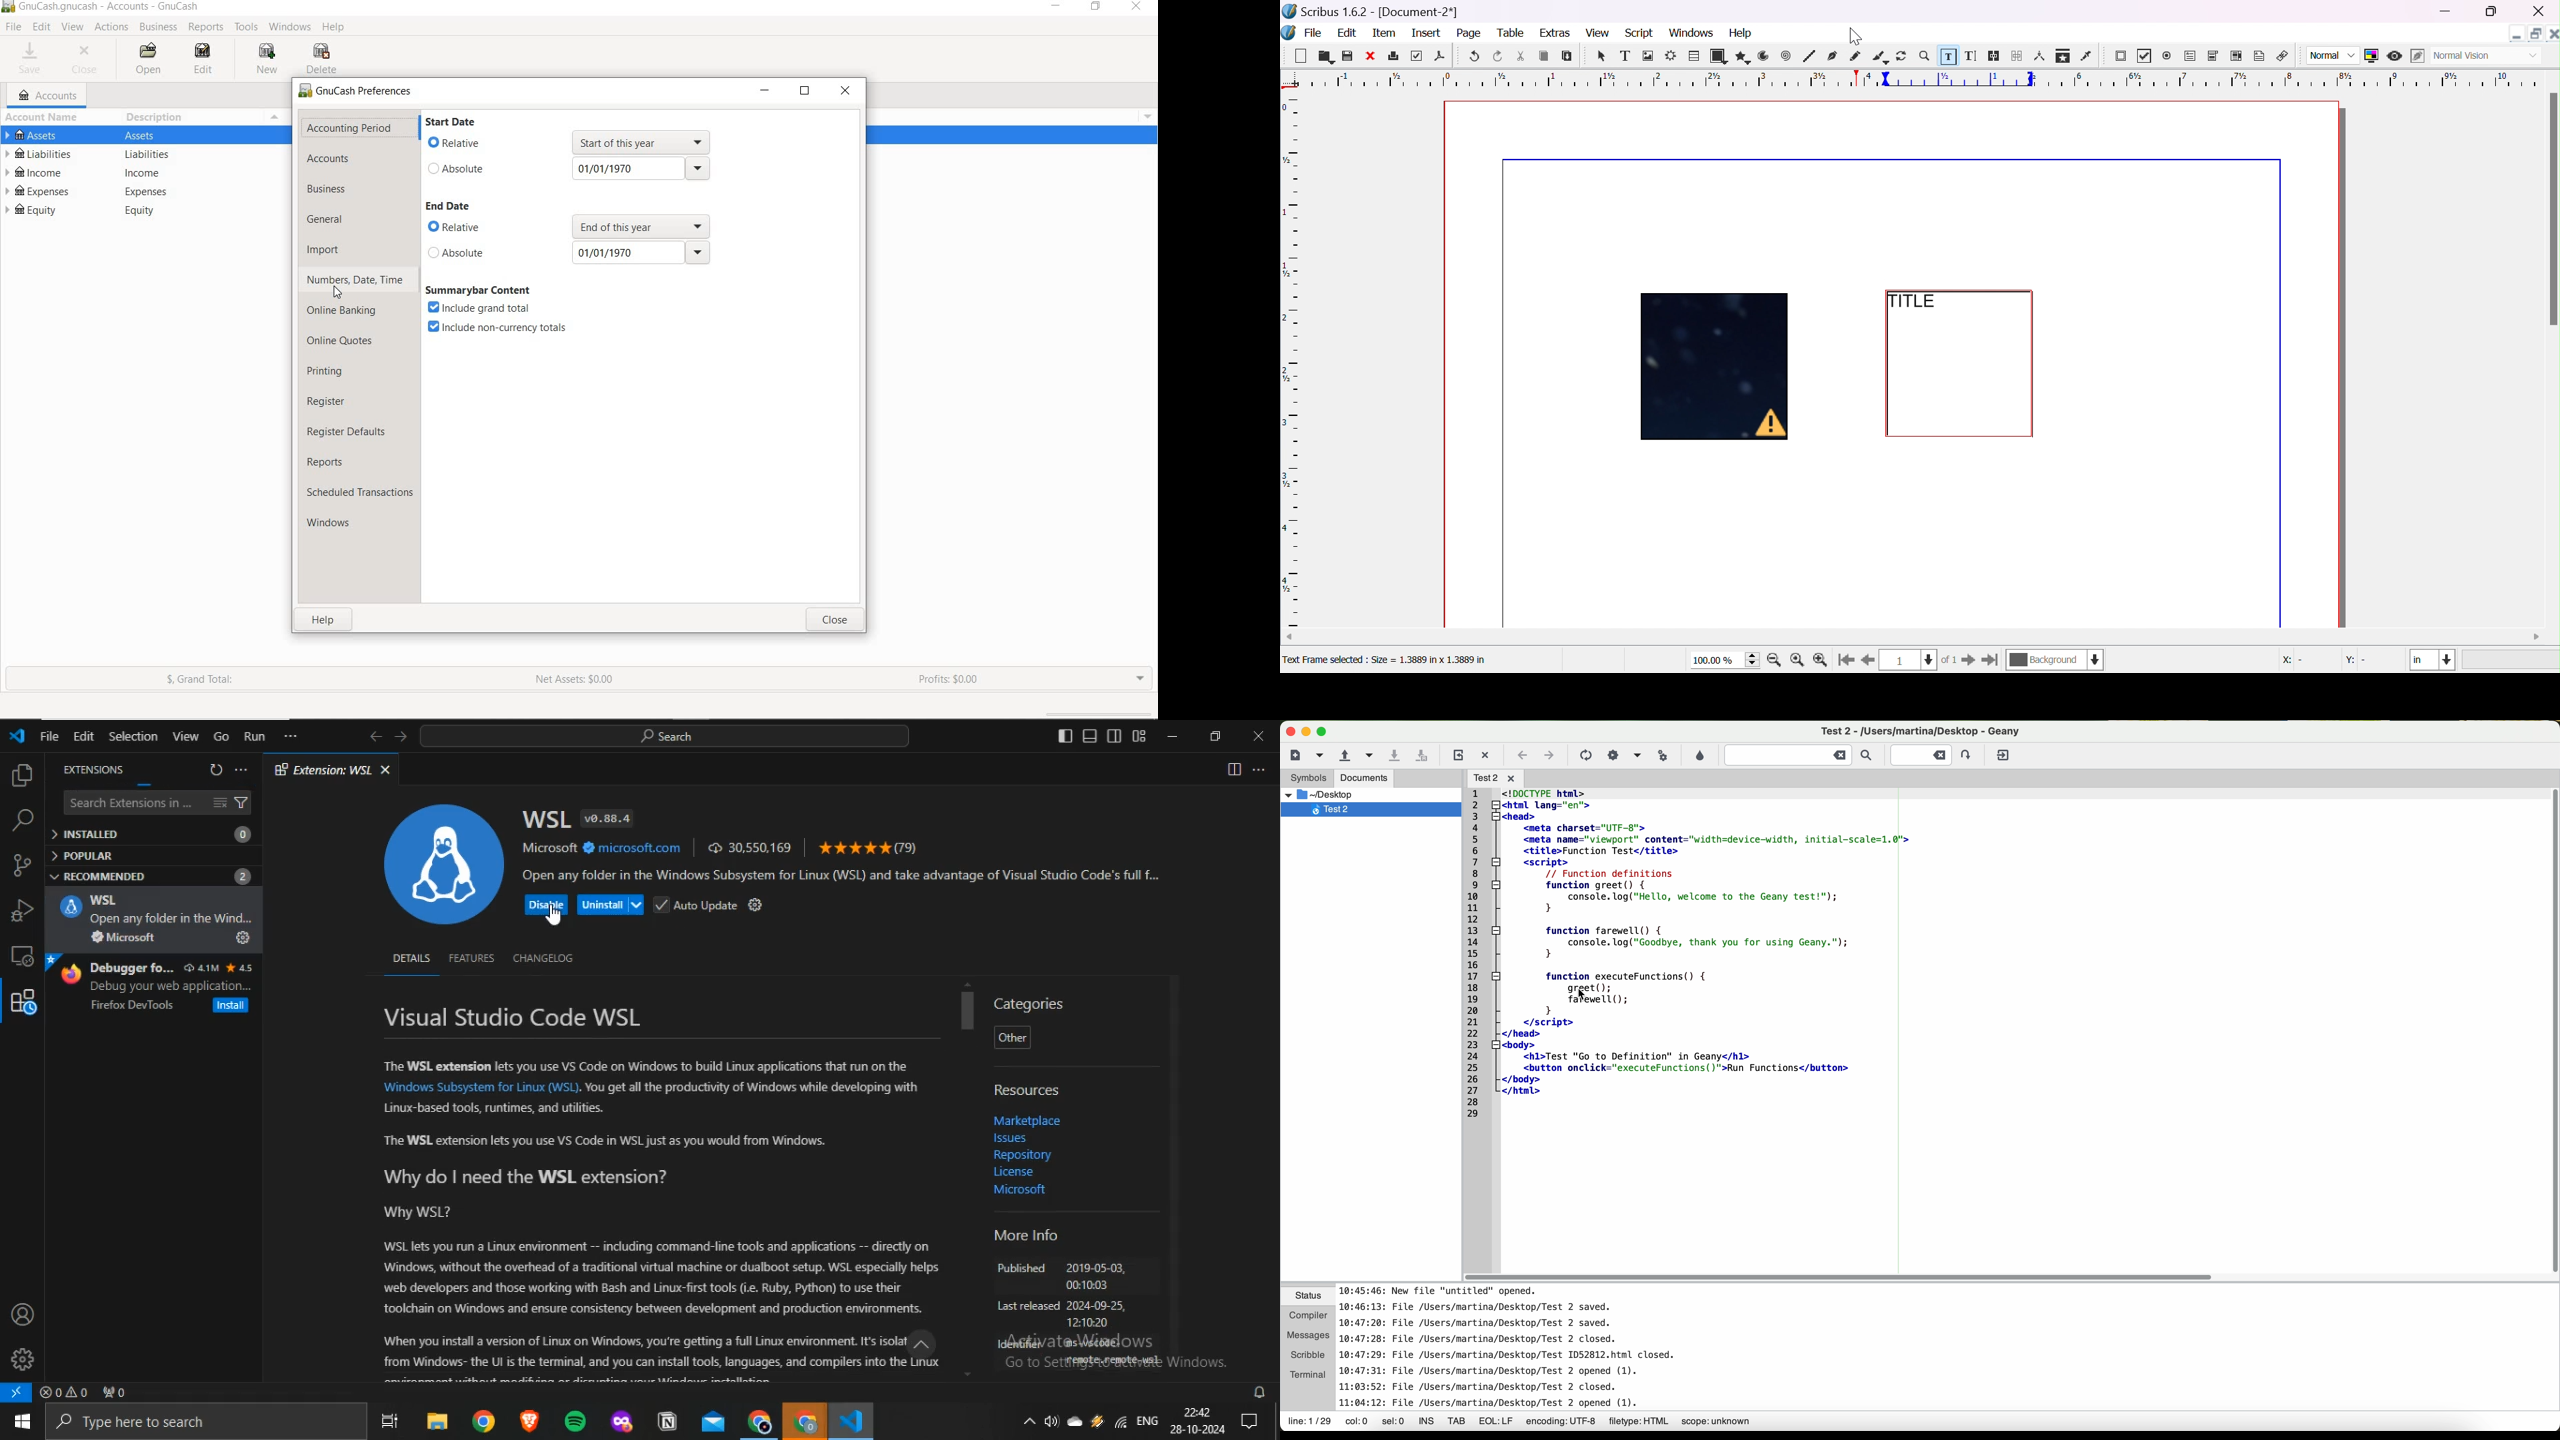  I want to click on file, so click(1313, 32).